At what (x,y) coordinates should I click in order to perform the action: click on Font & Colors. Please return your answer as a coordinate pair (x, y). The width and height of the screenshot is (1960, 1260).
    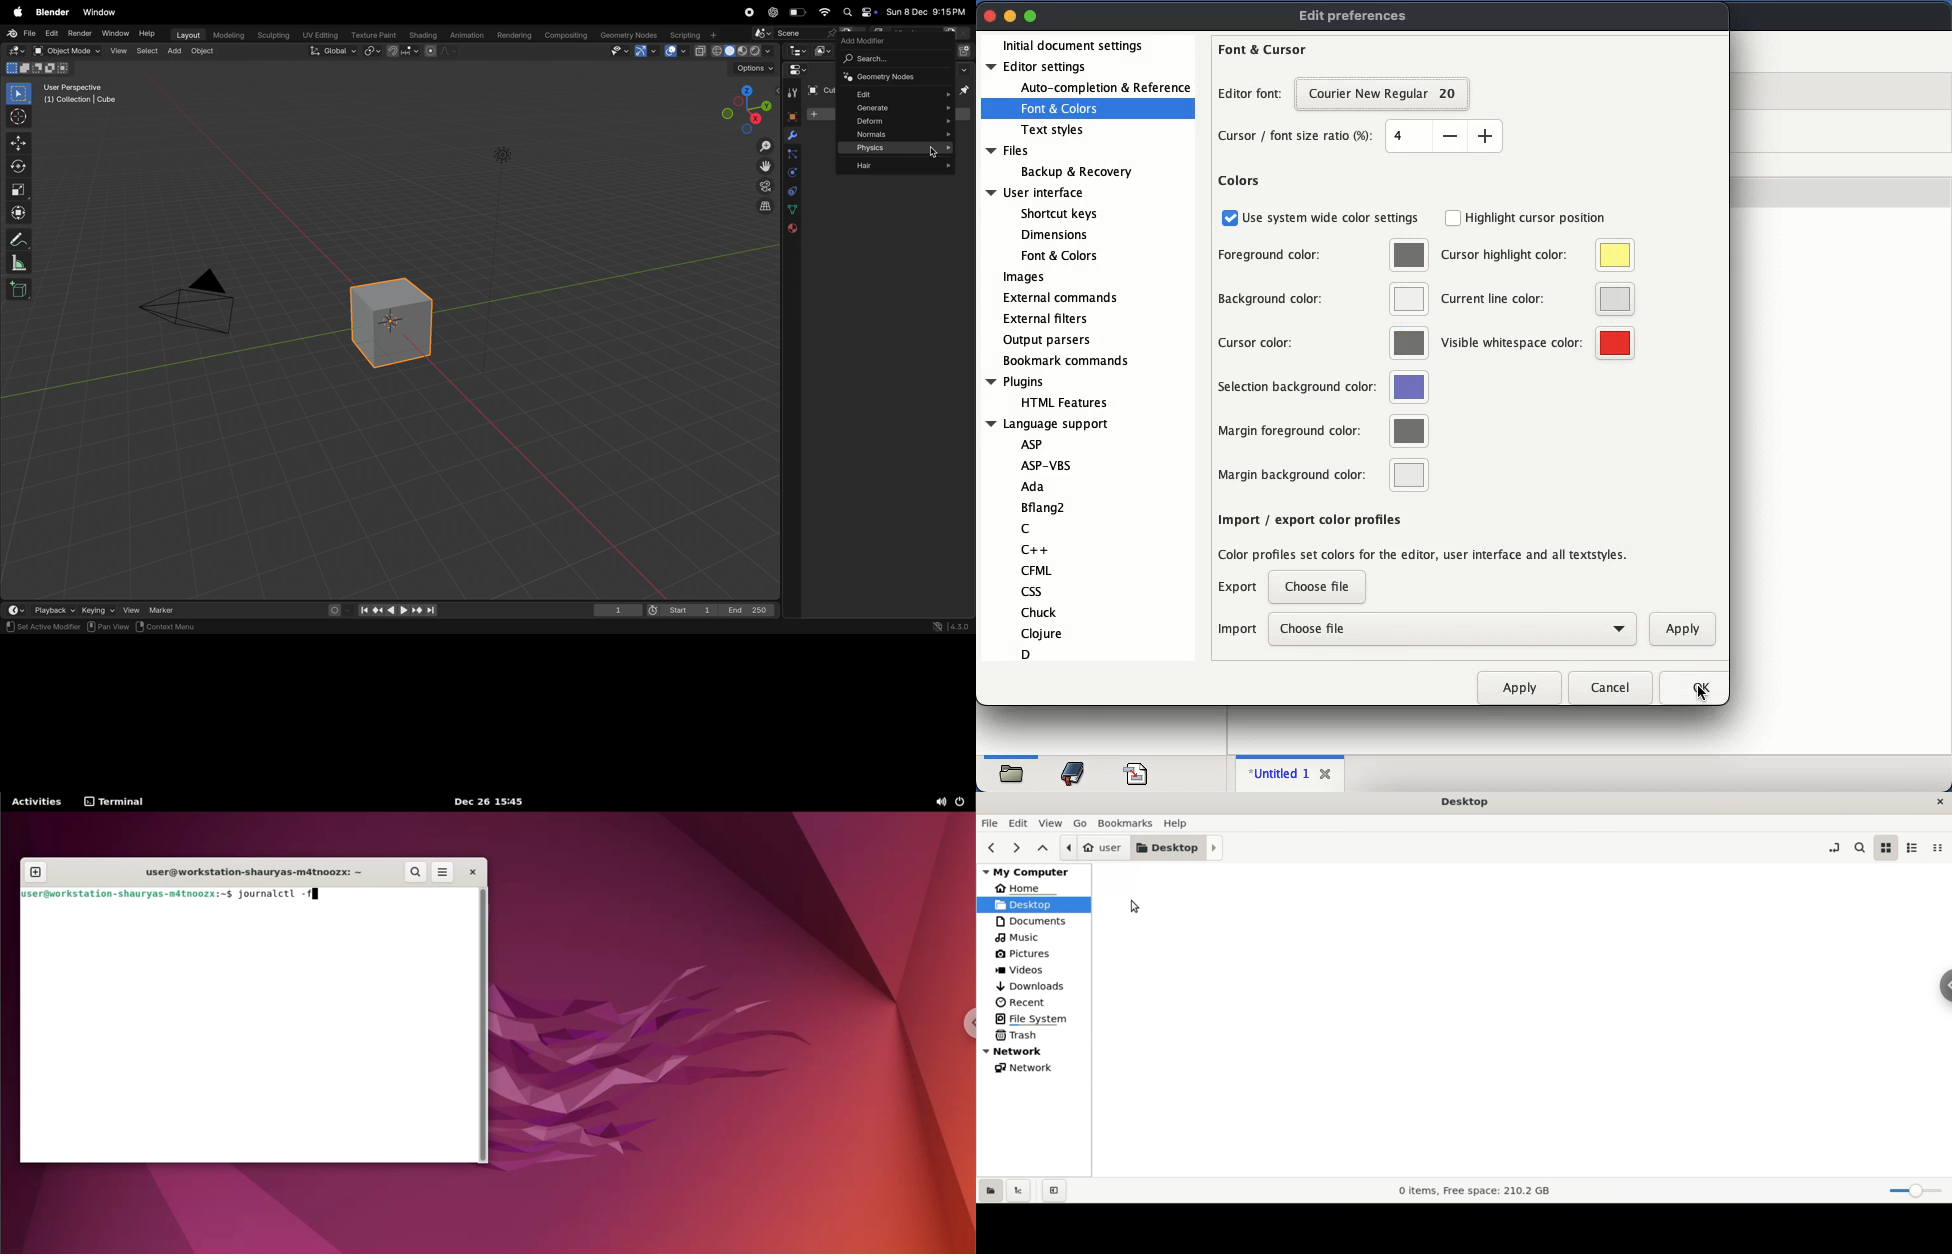
    Looking at the image, I should click on (1058, 255).